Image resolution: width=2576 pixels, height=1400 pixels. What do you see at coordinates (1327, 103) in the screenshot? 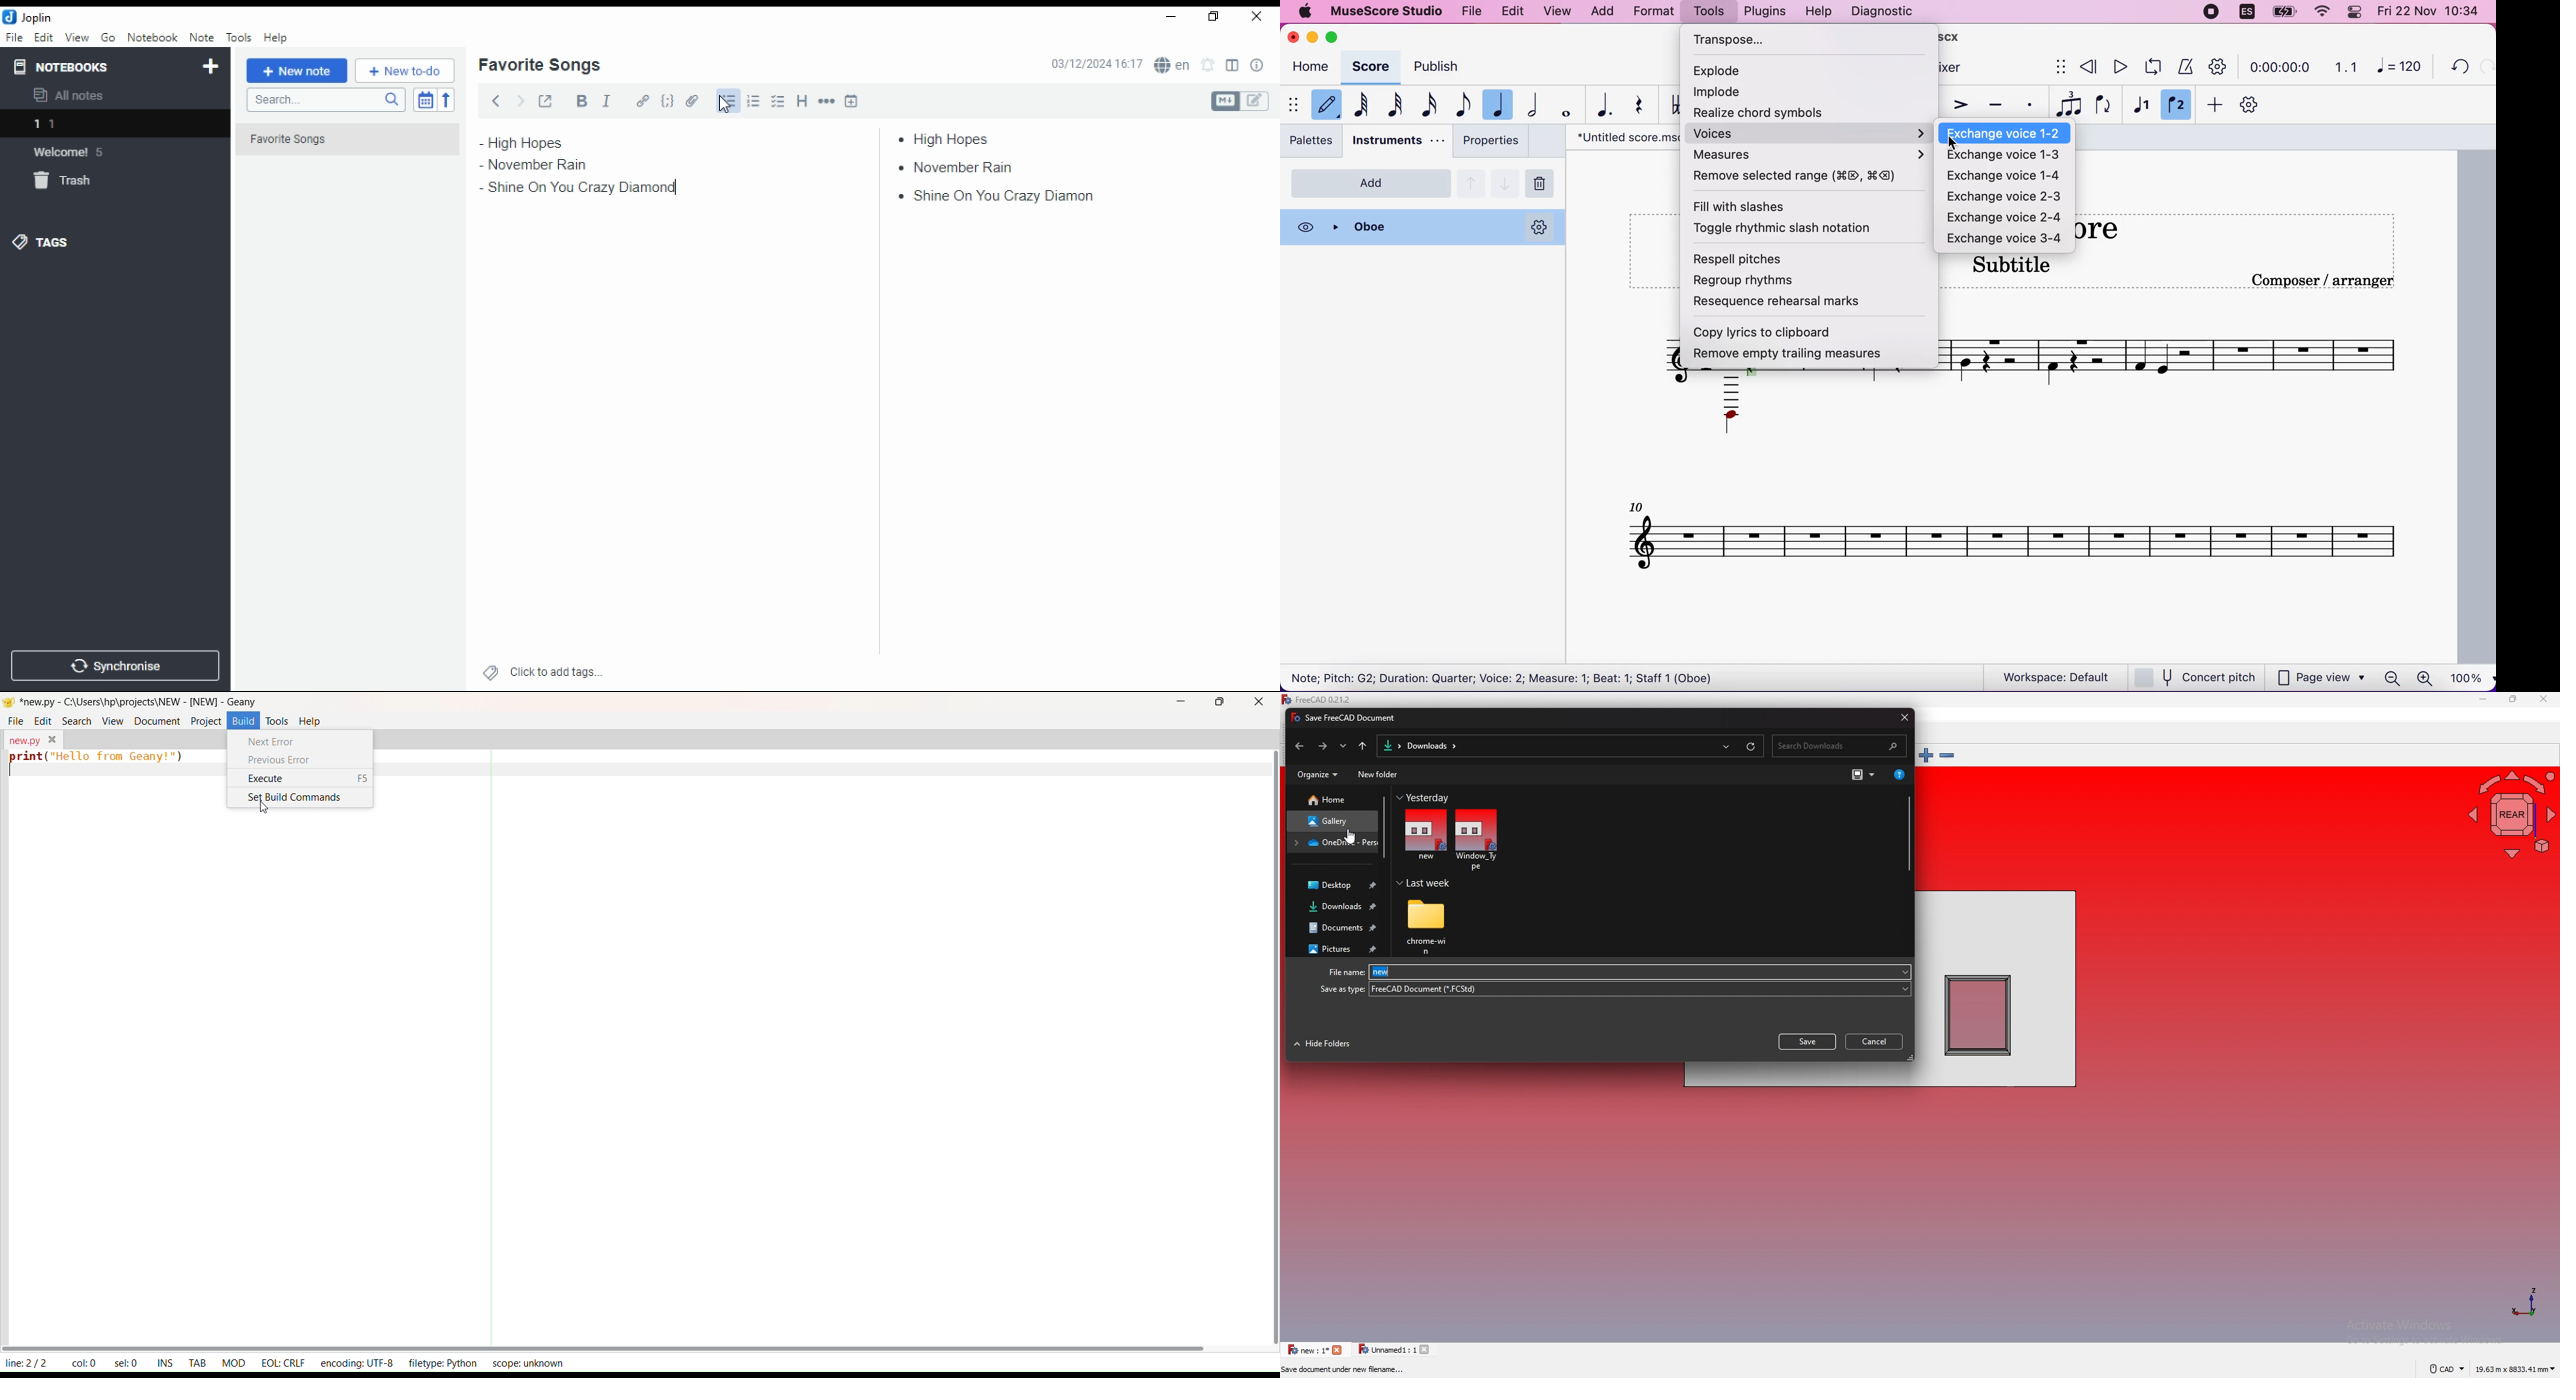
I see `default` at bounding box center [1327, 103].